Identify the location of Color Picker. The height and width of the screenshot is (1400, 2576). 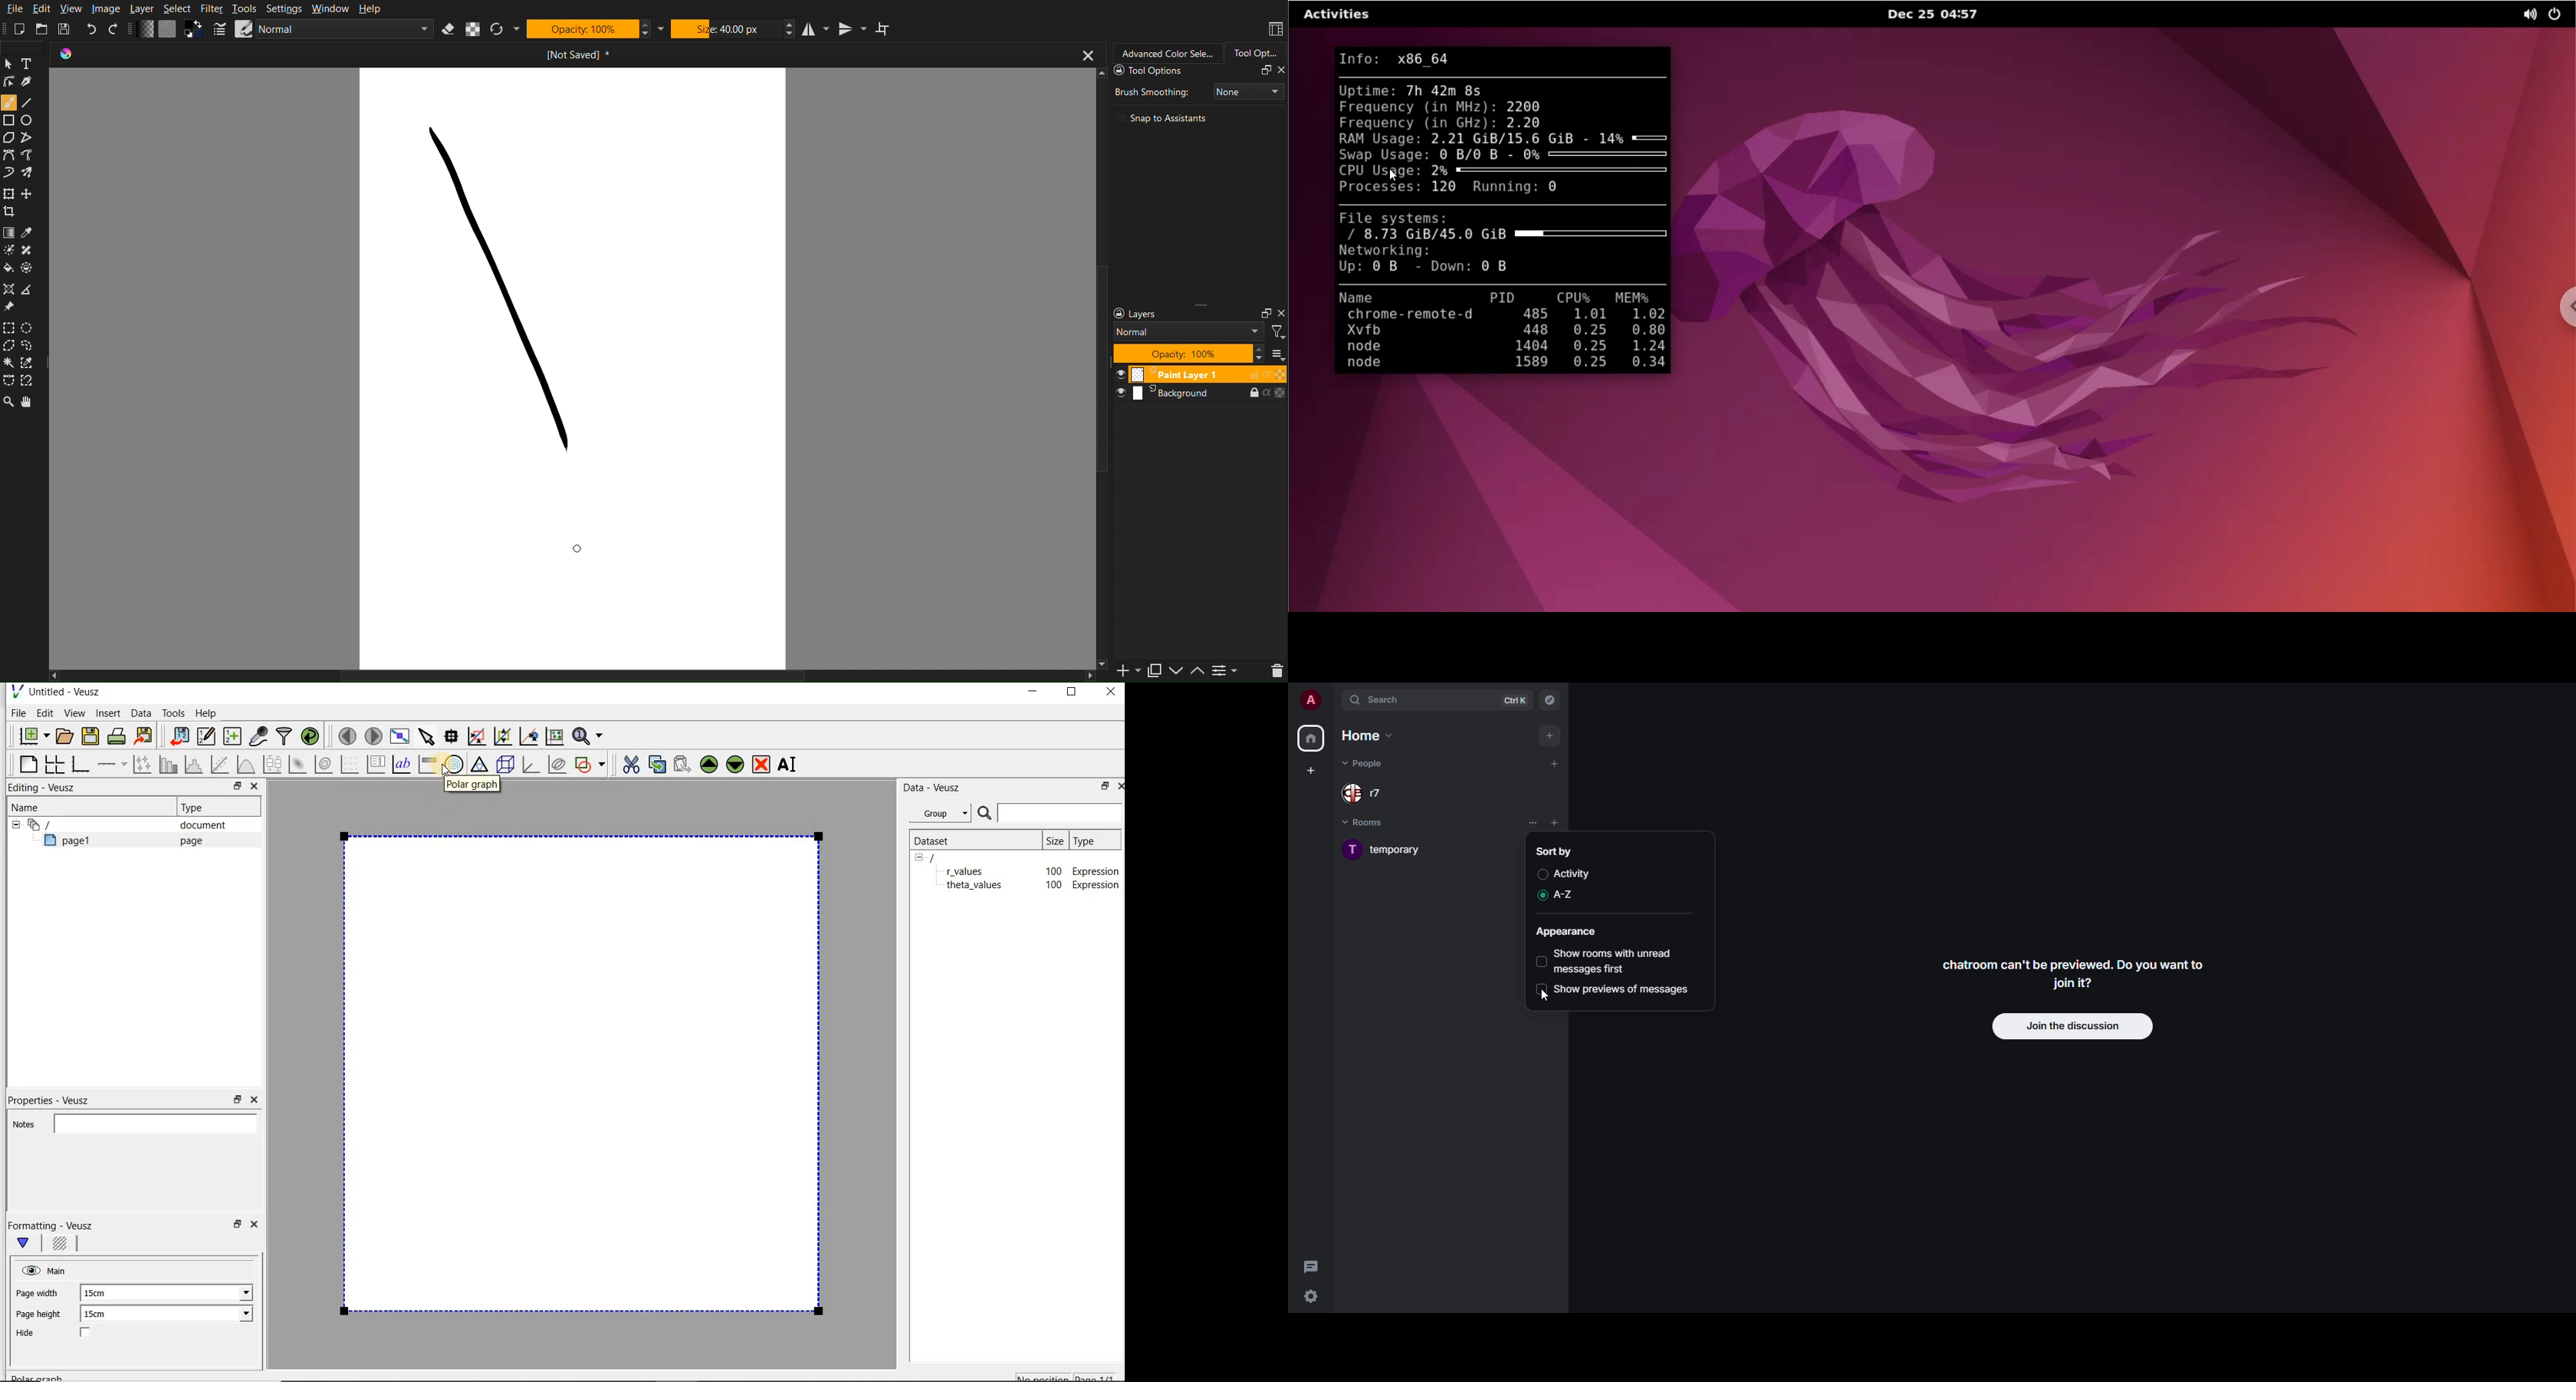
(32, 233).